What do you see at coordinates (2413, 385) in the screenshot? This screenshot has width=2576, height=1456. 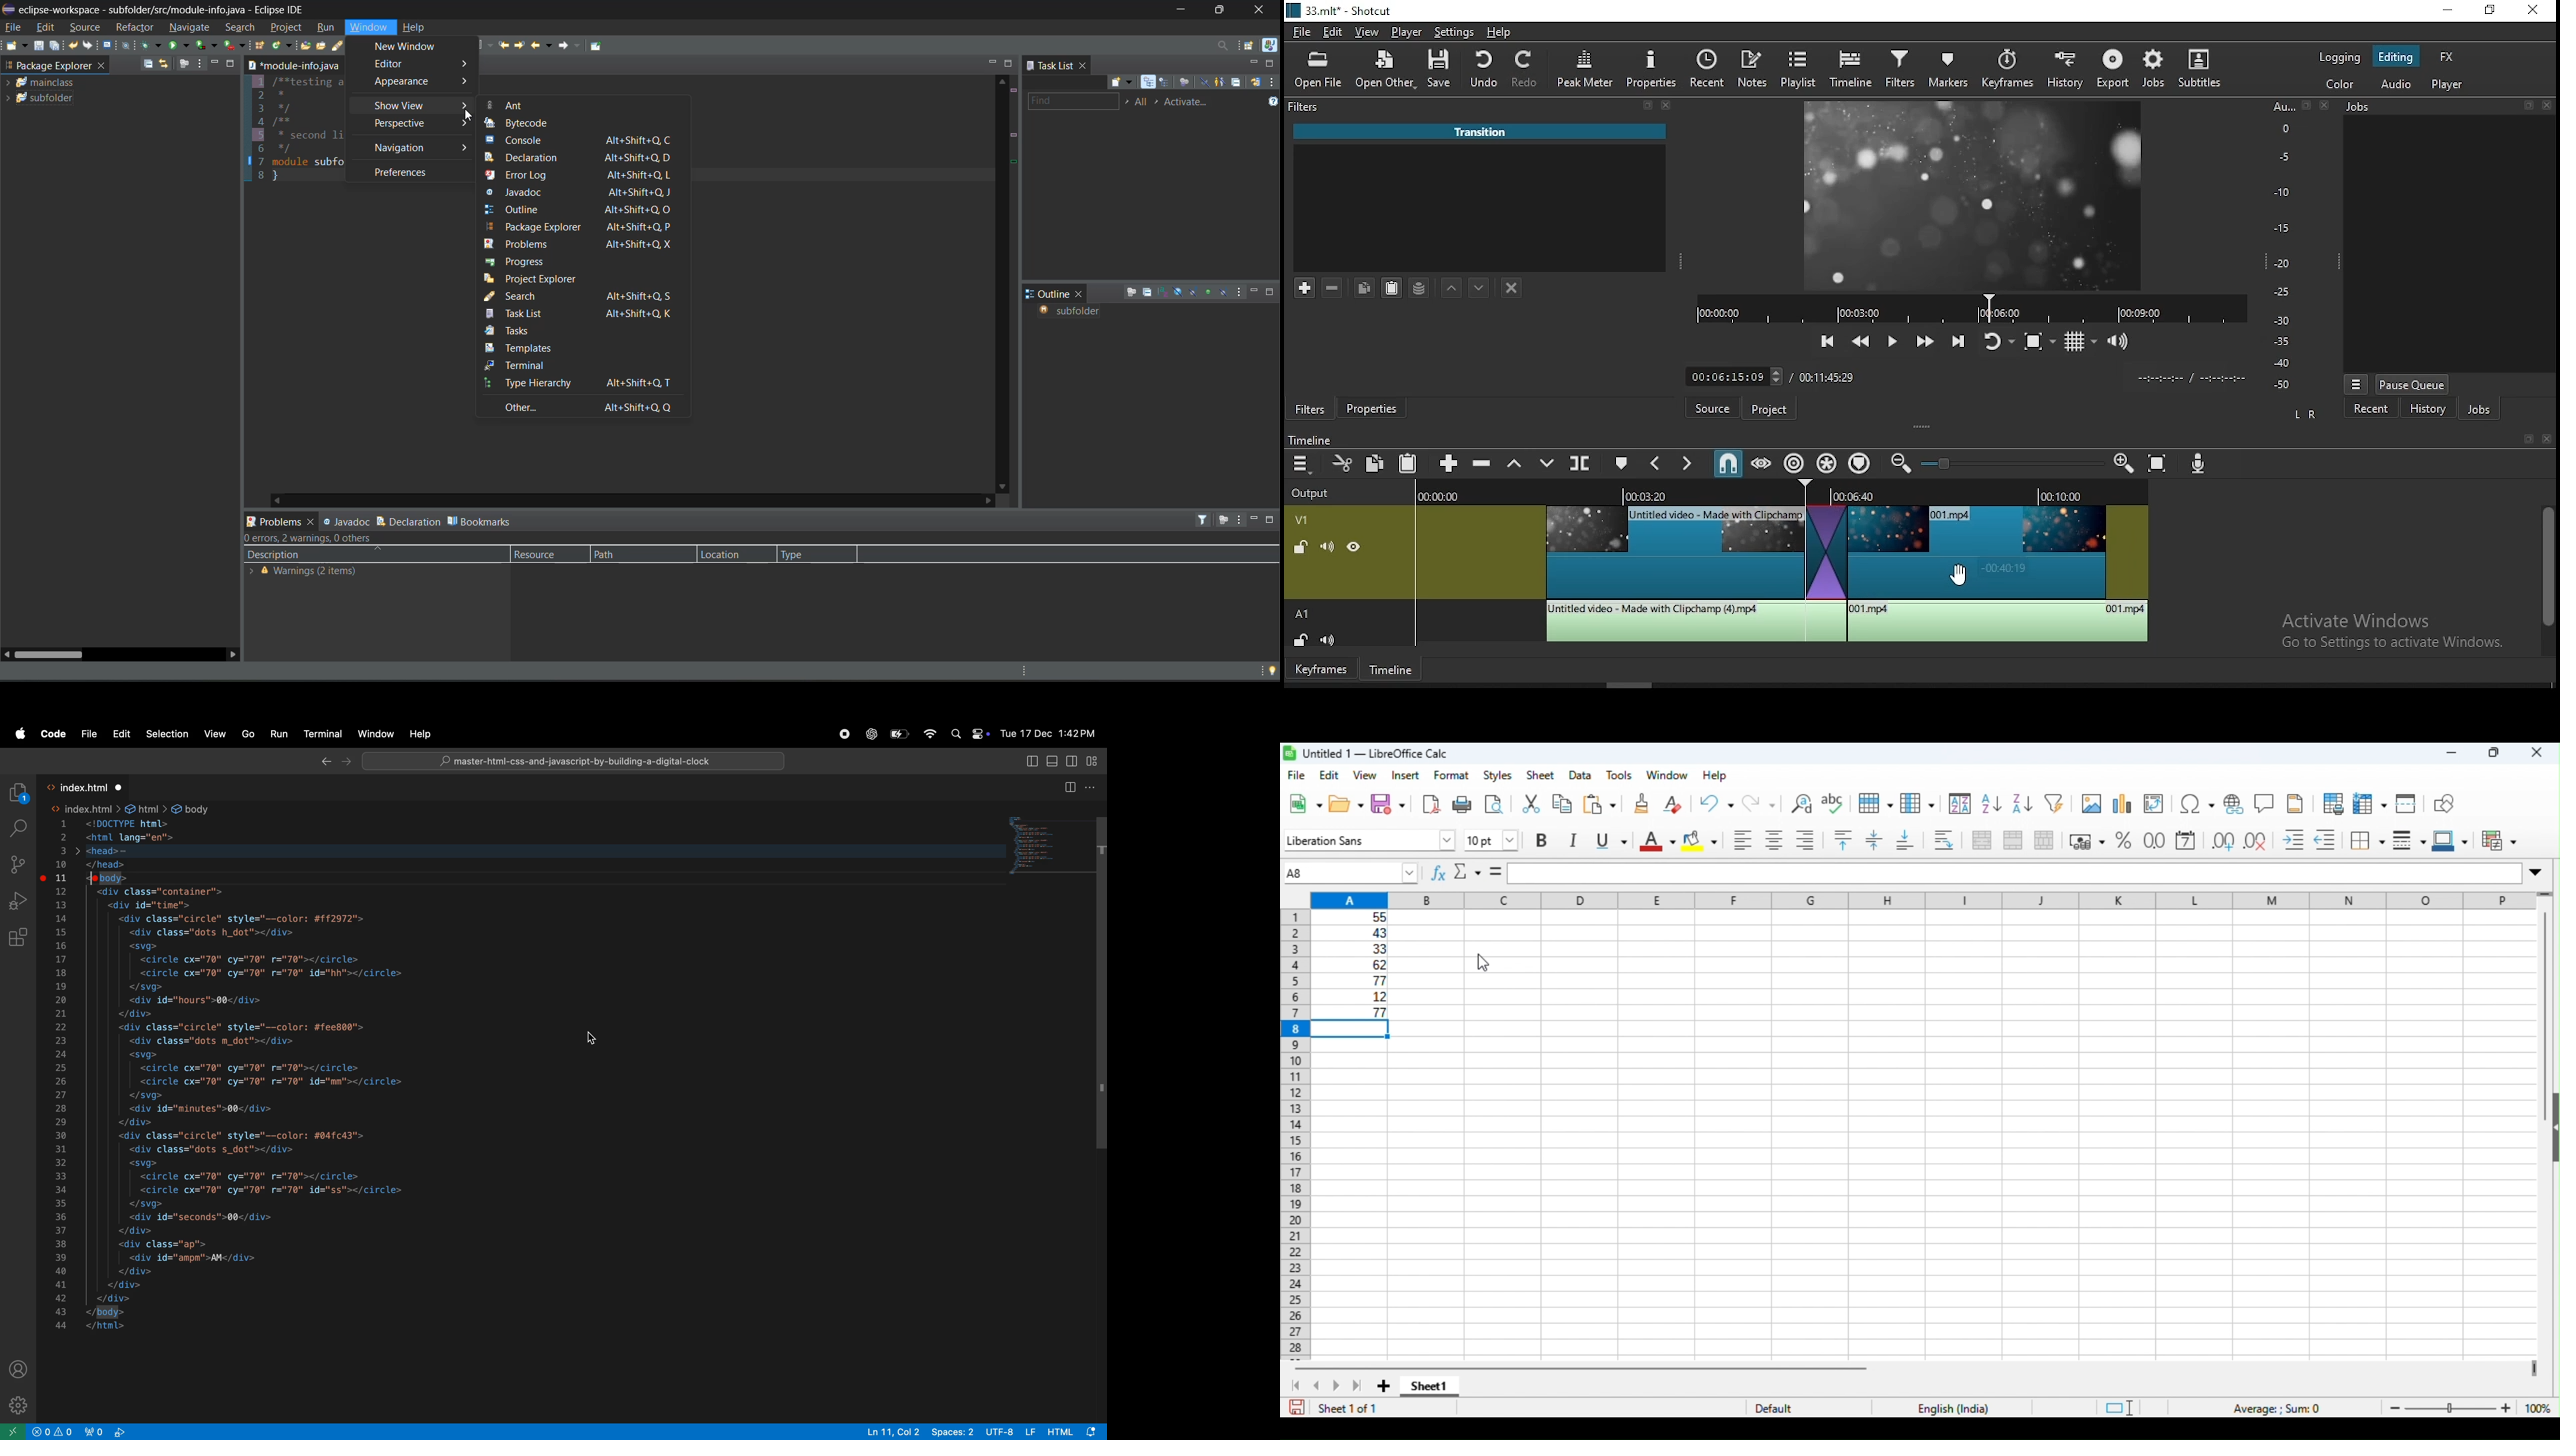 I see `pause queue` at bounding box center [2413, 385].